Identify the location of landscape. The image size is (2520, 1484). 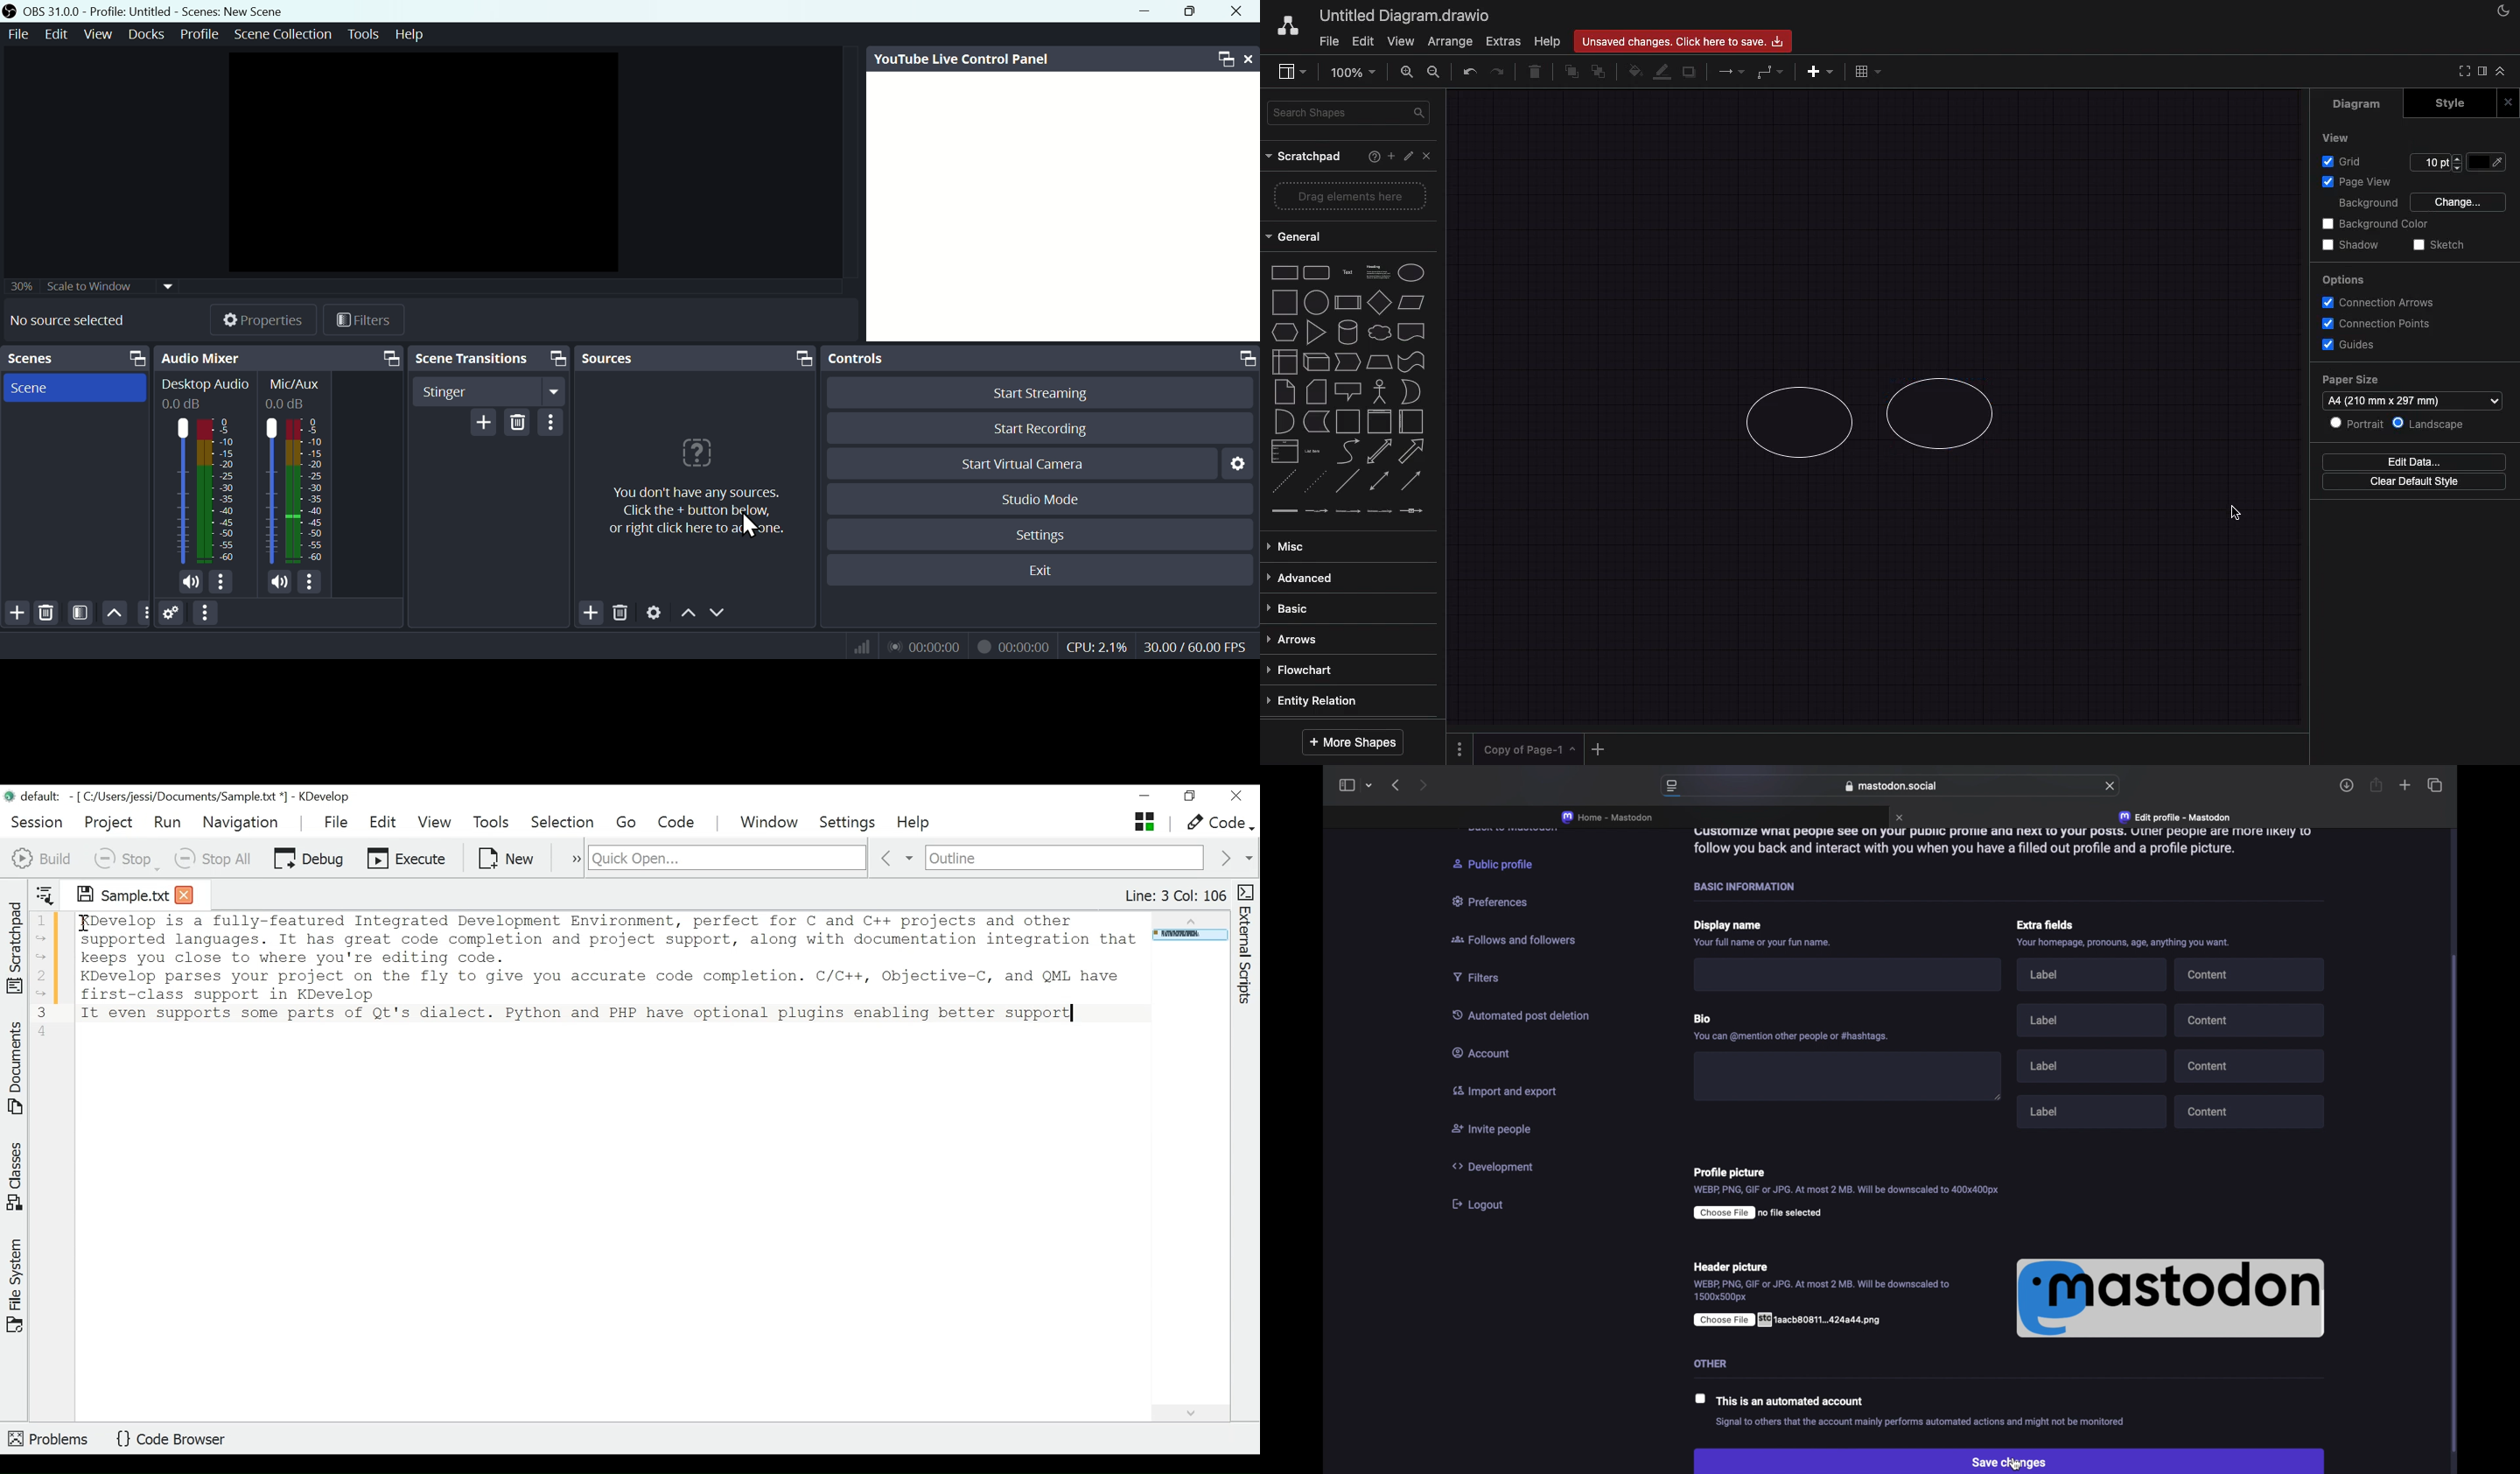
(2431, 425).